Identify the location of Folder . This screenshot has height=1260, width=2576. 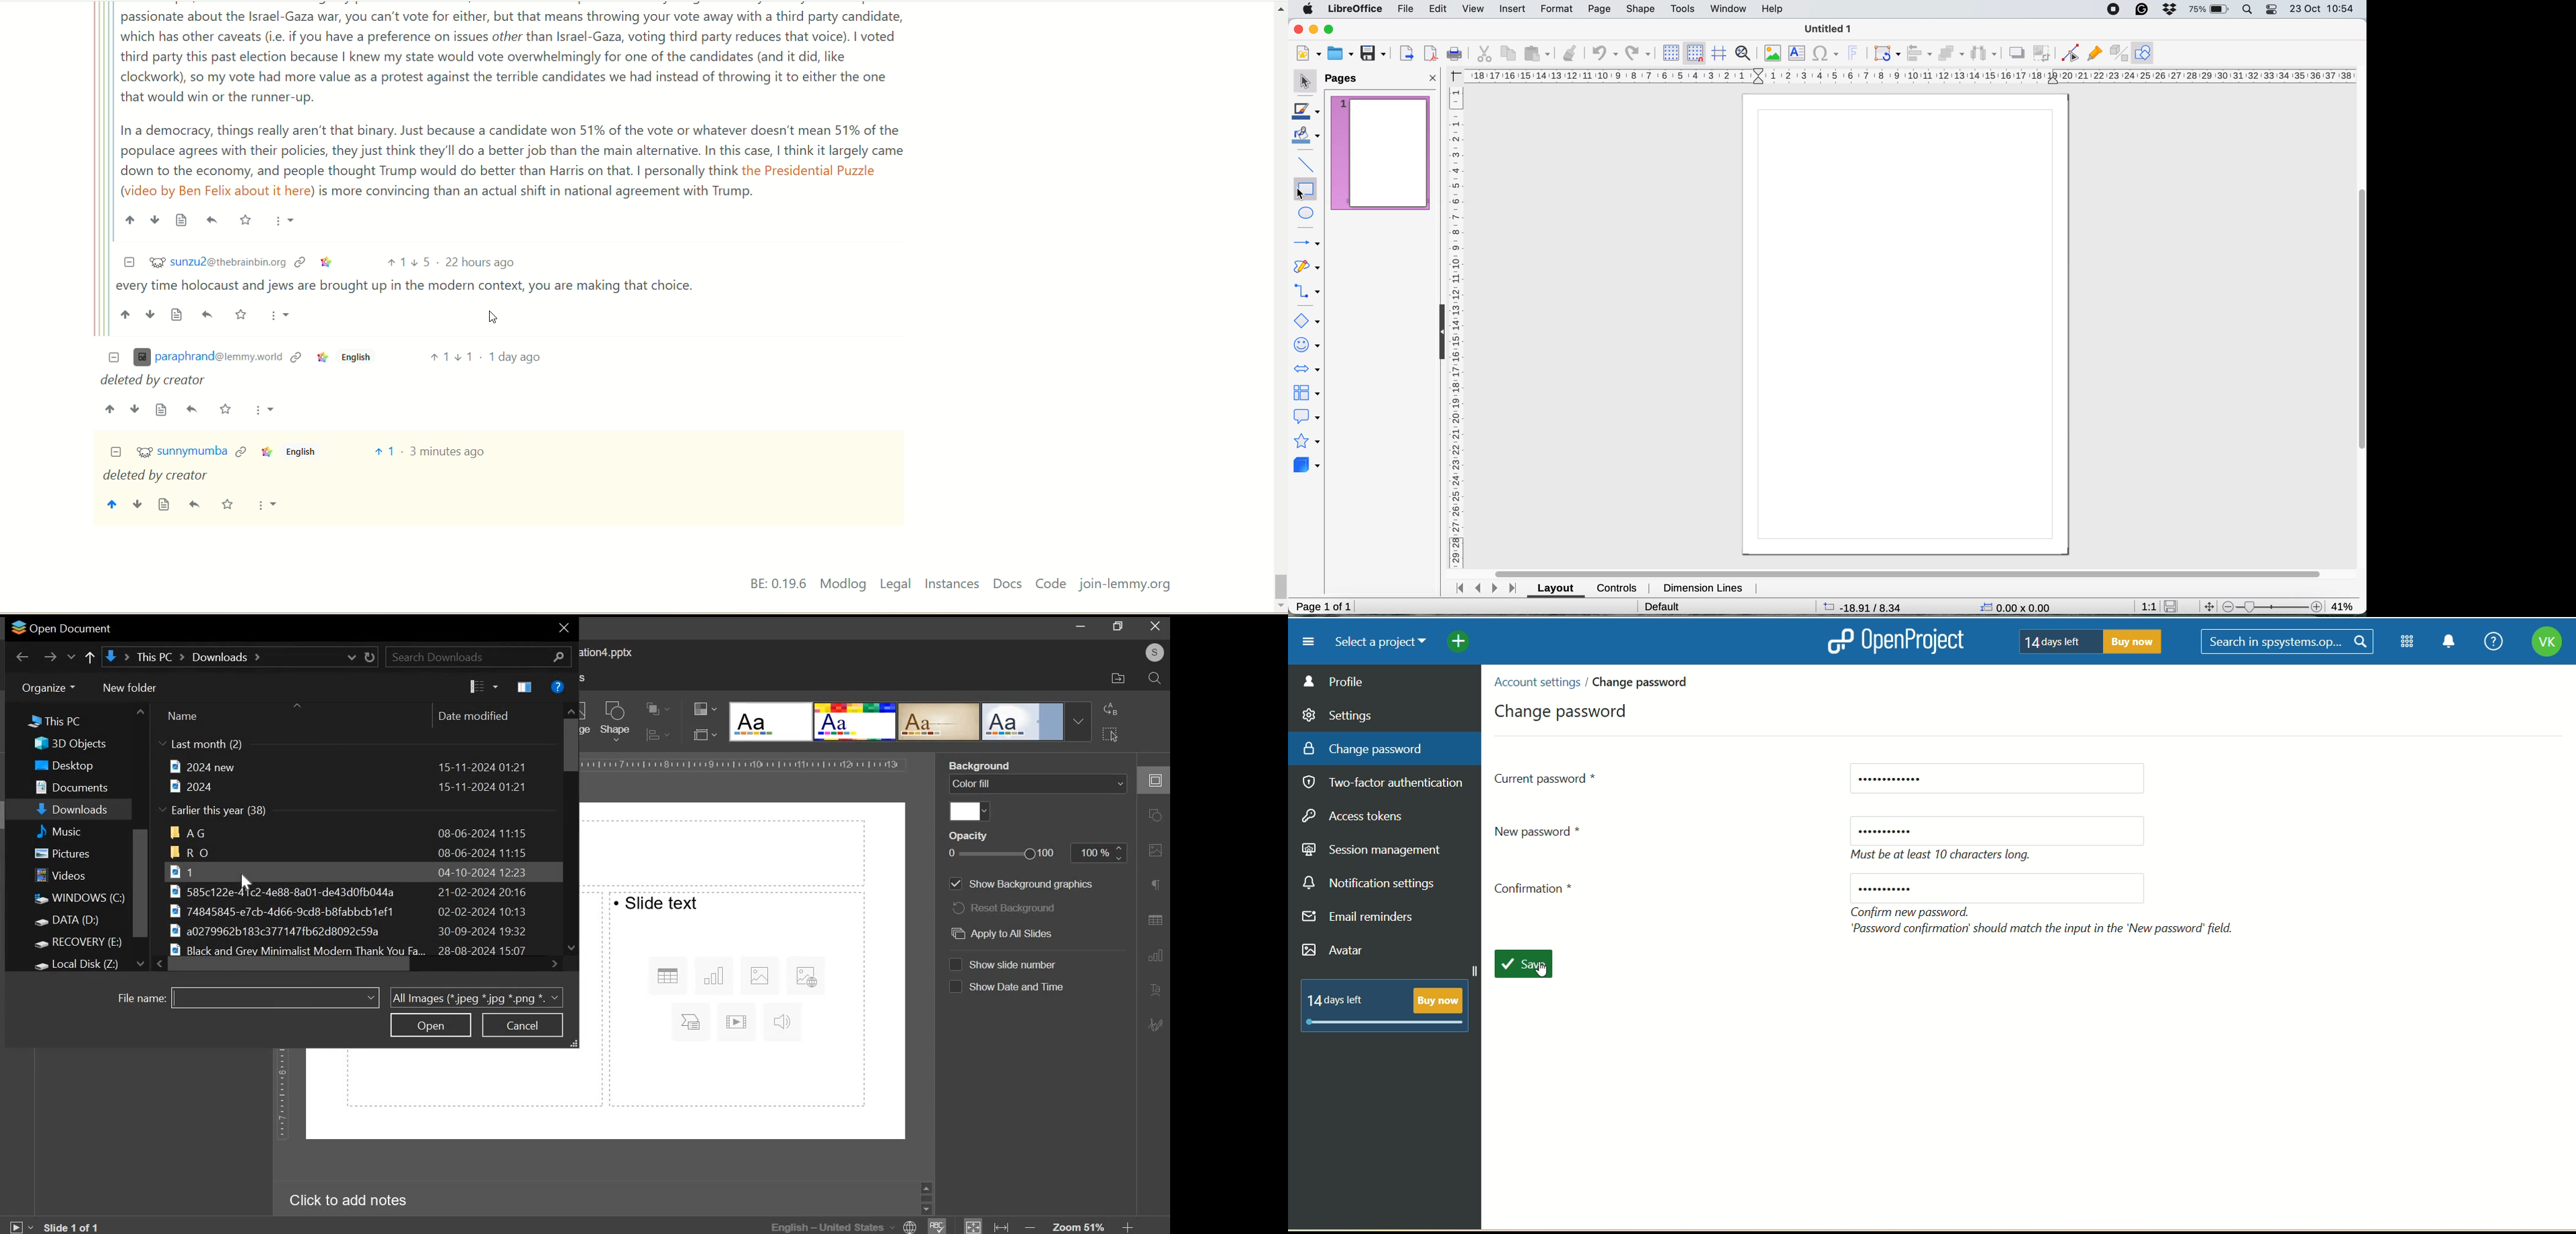
(349, 853).